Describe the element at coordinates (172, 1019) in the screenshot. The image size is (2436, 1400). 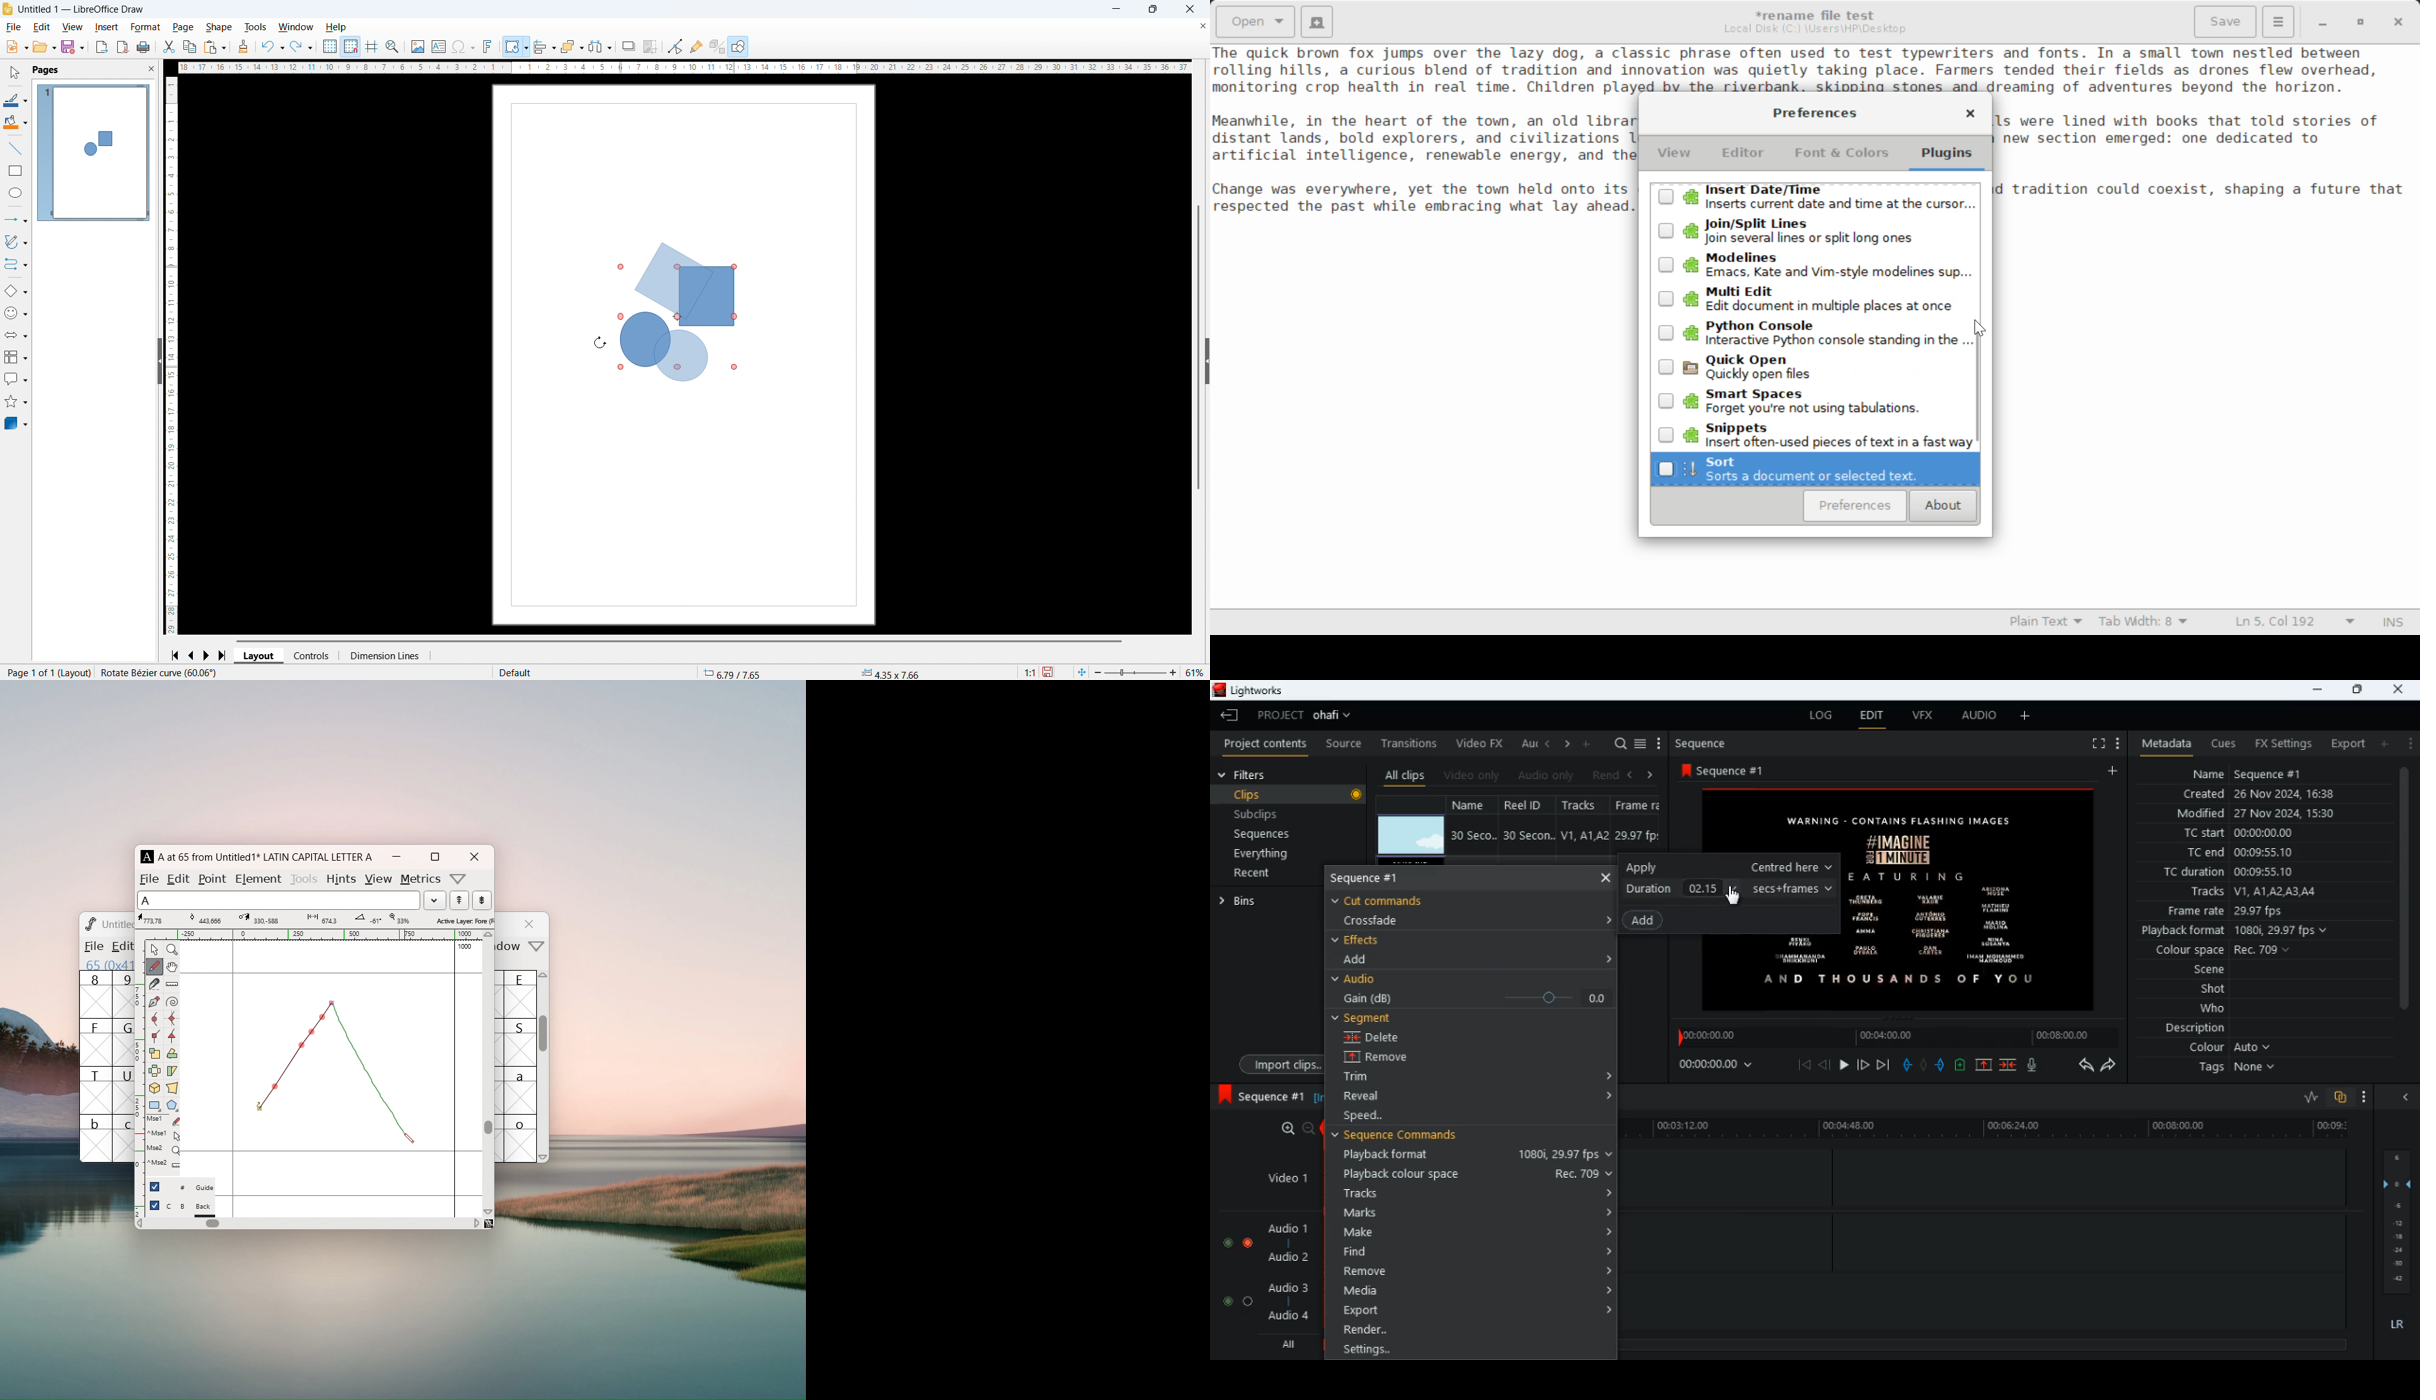
I see `add a curve point always horizontal or vertical` at that location.